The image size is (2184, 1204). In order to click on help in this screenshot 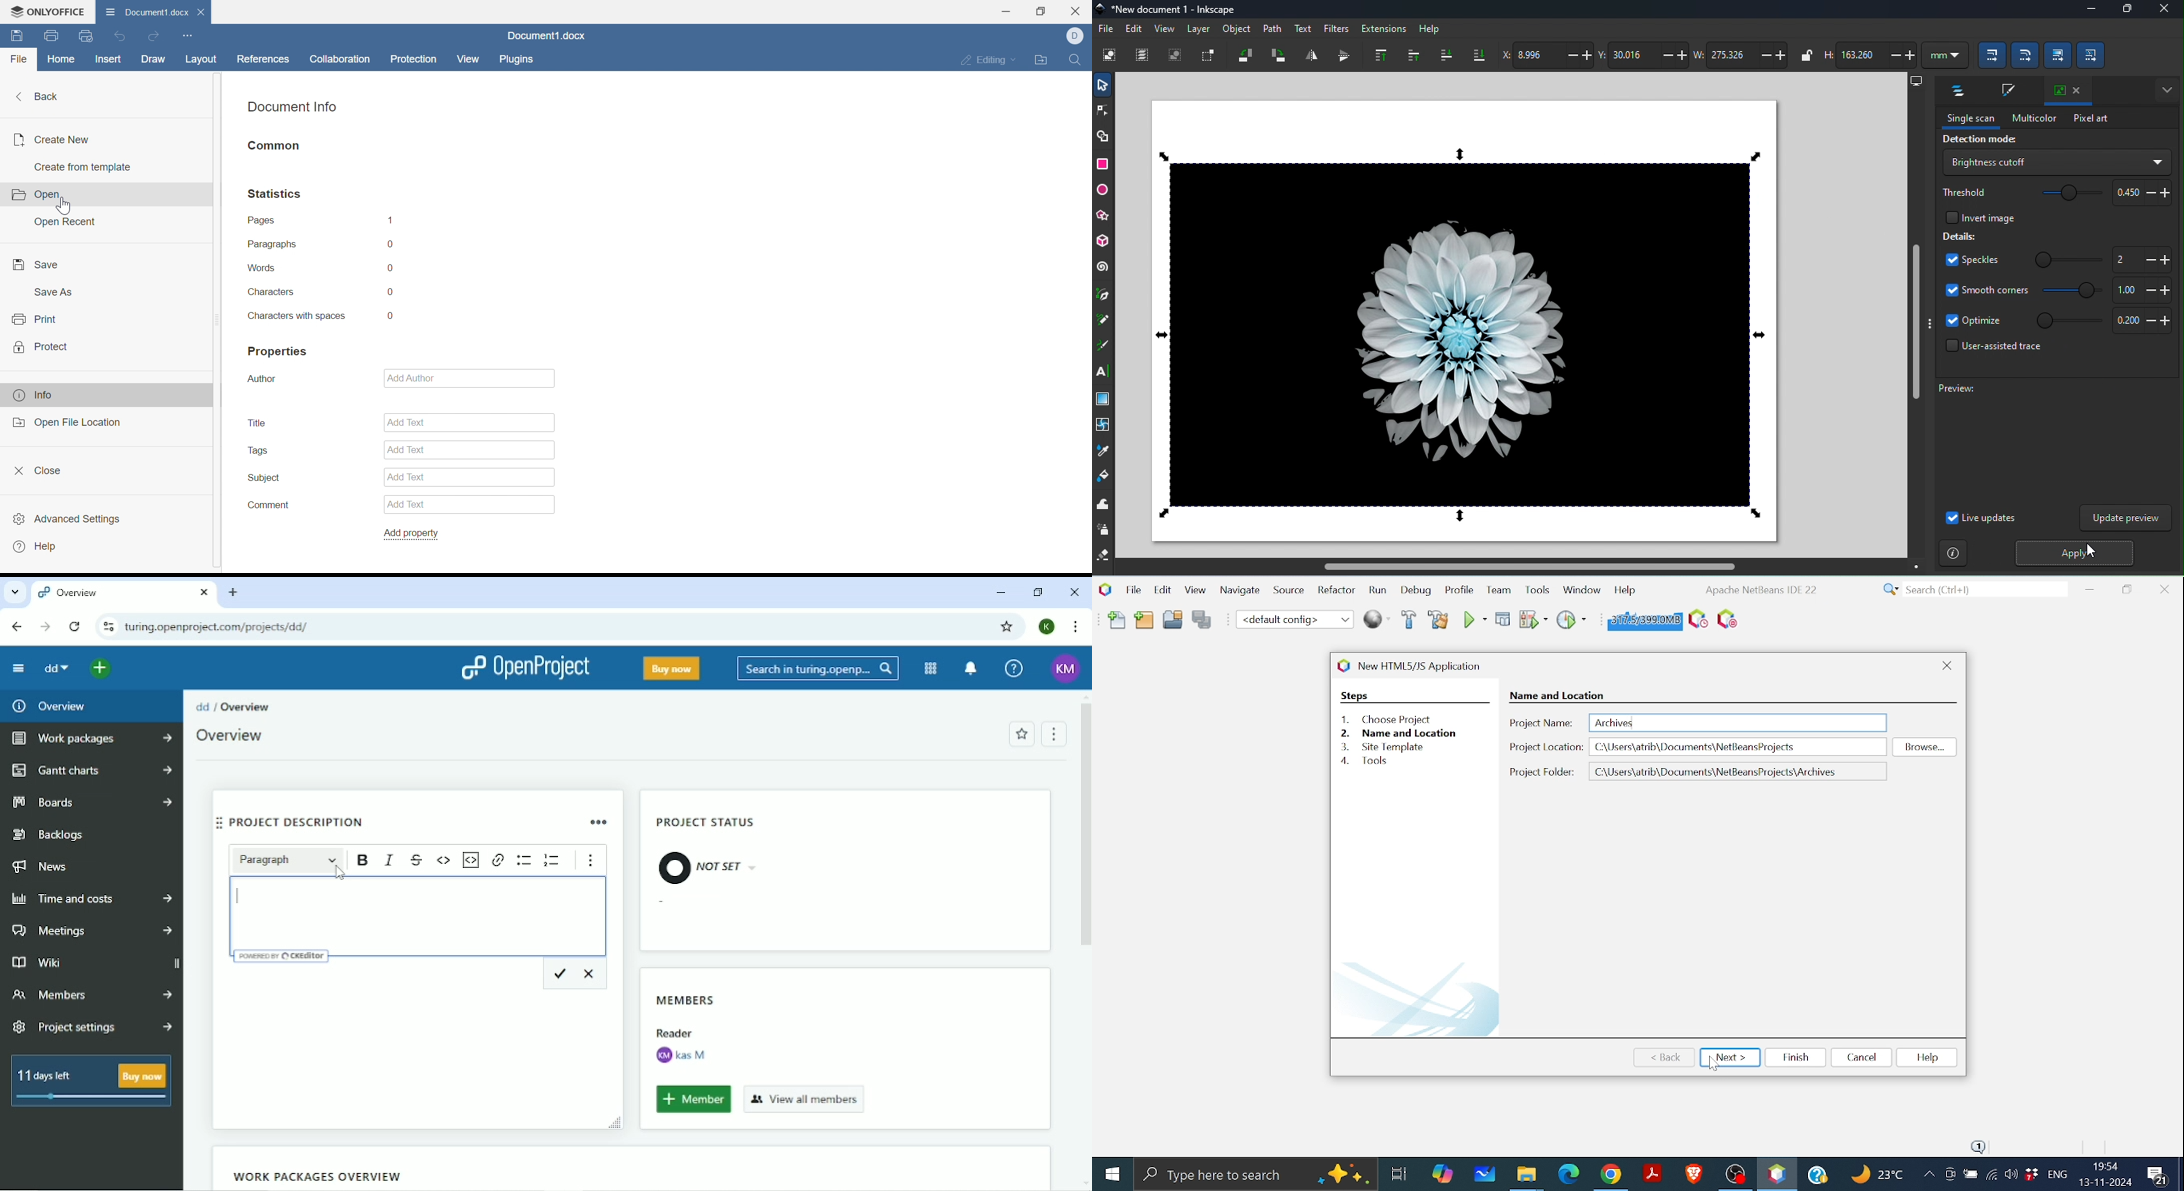, I will do `click(36, 545)`.